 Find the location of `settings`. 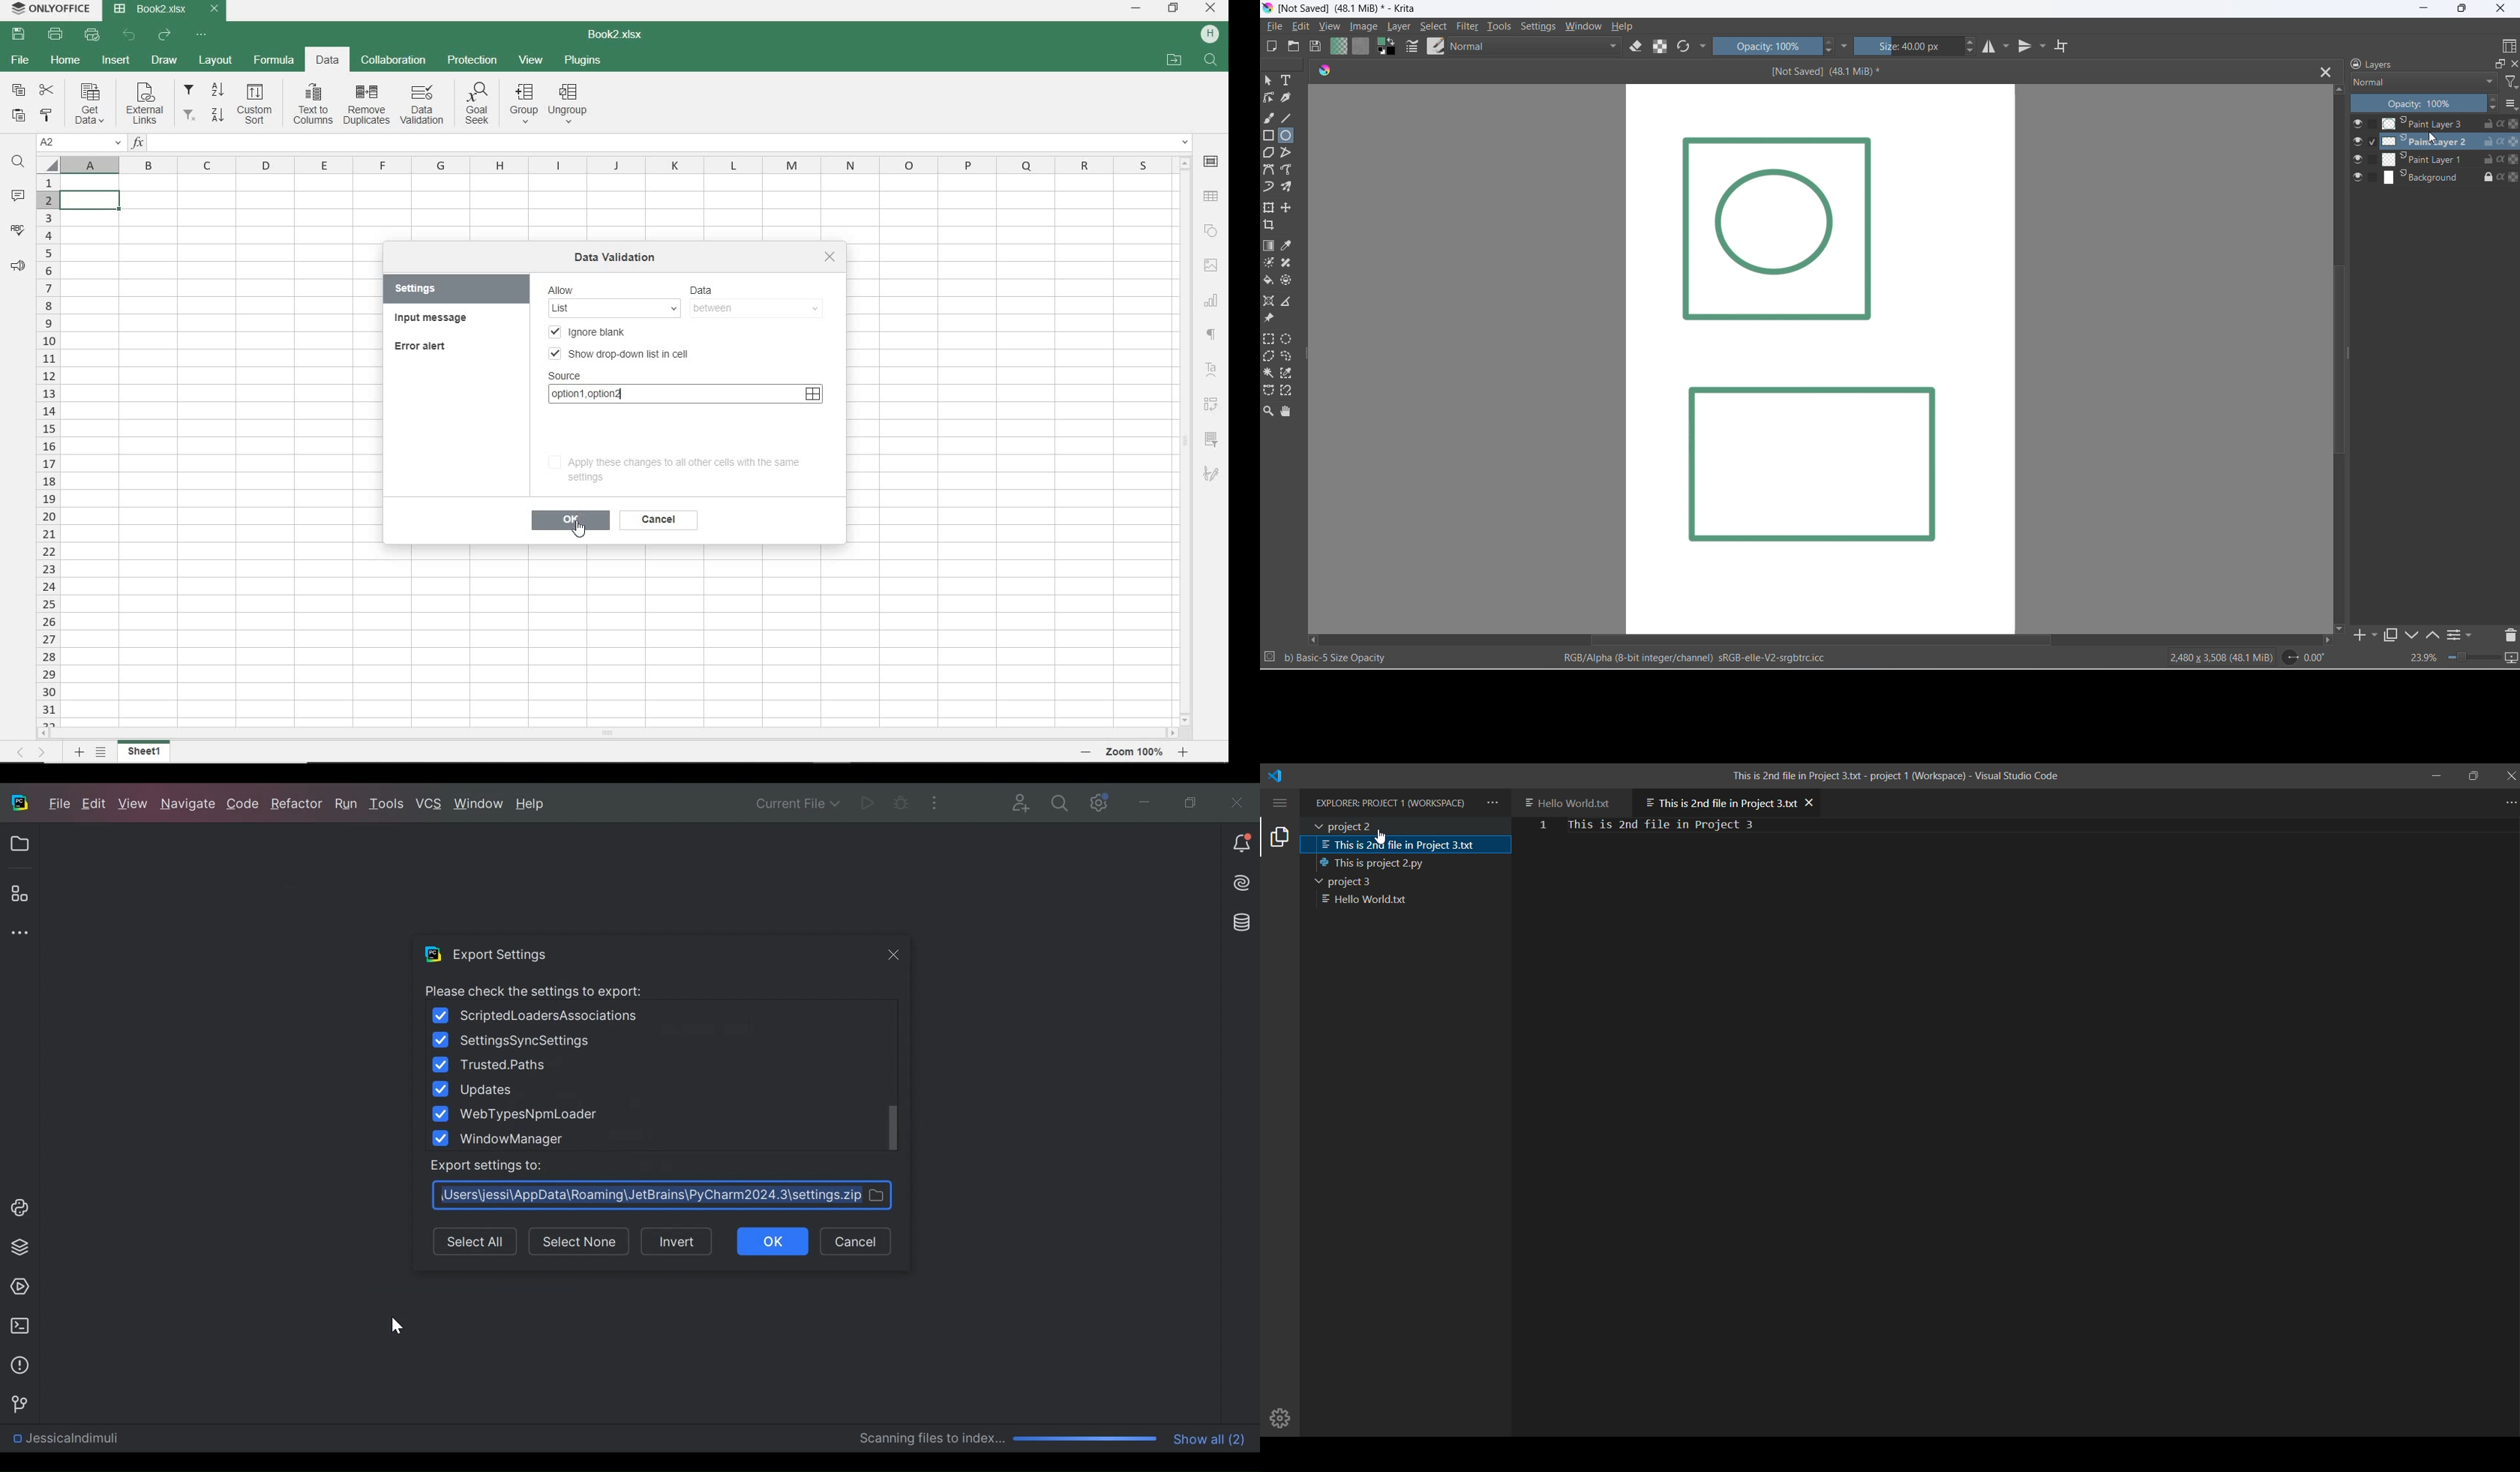

settings is located at coordinates (427, 288).